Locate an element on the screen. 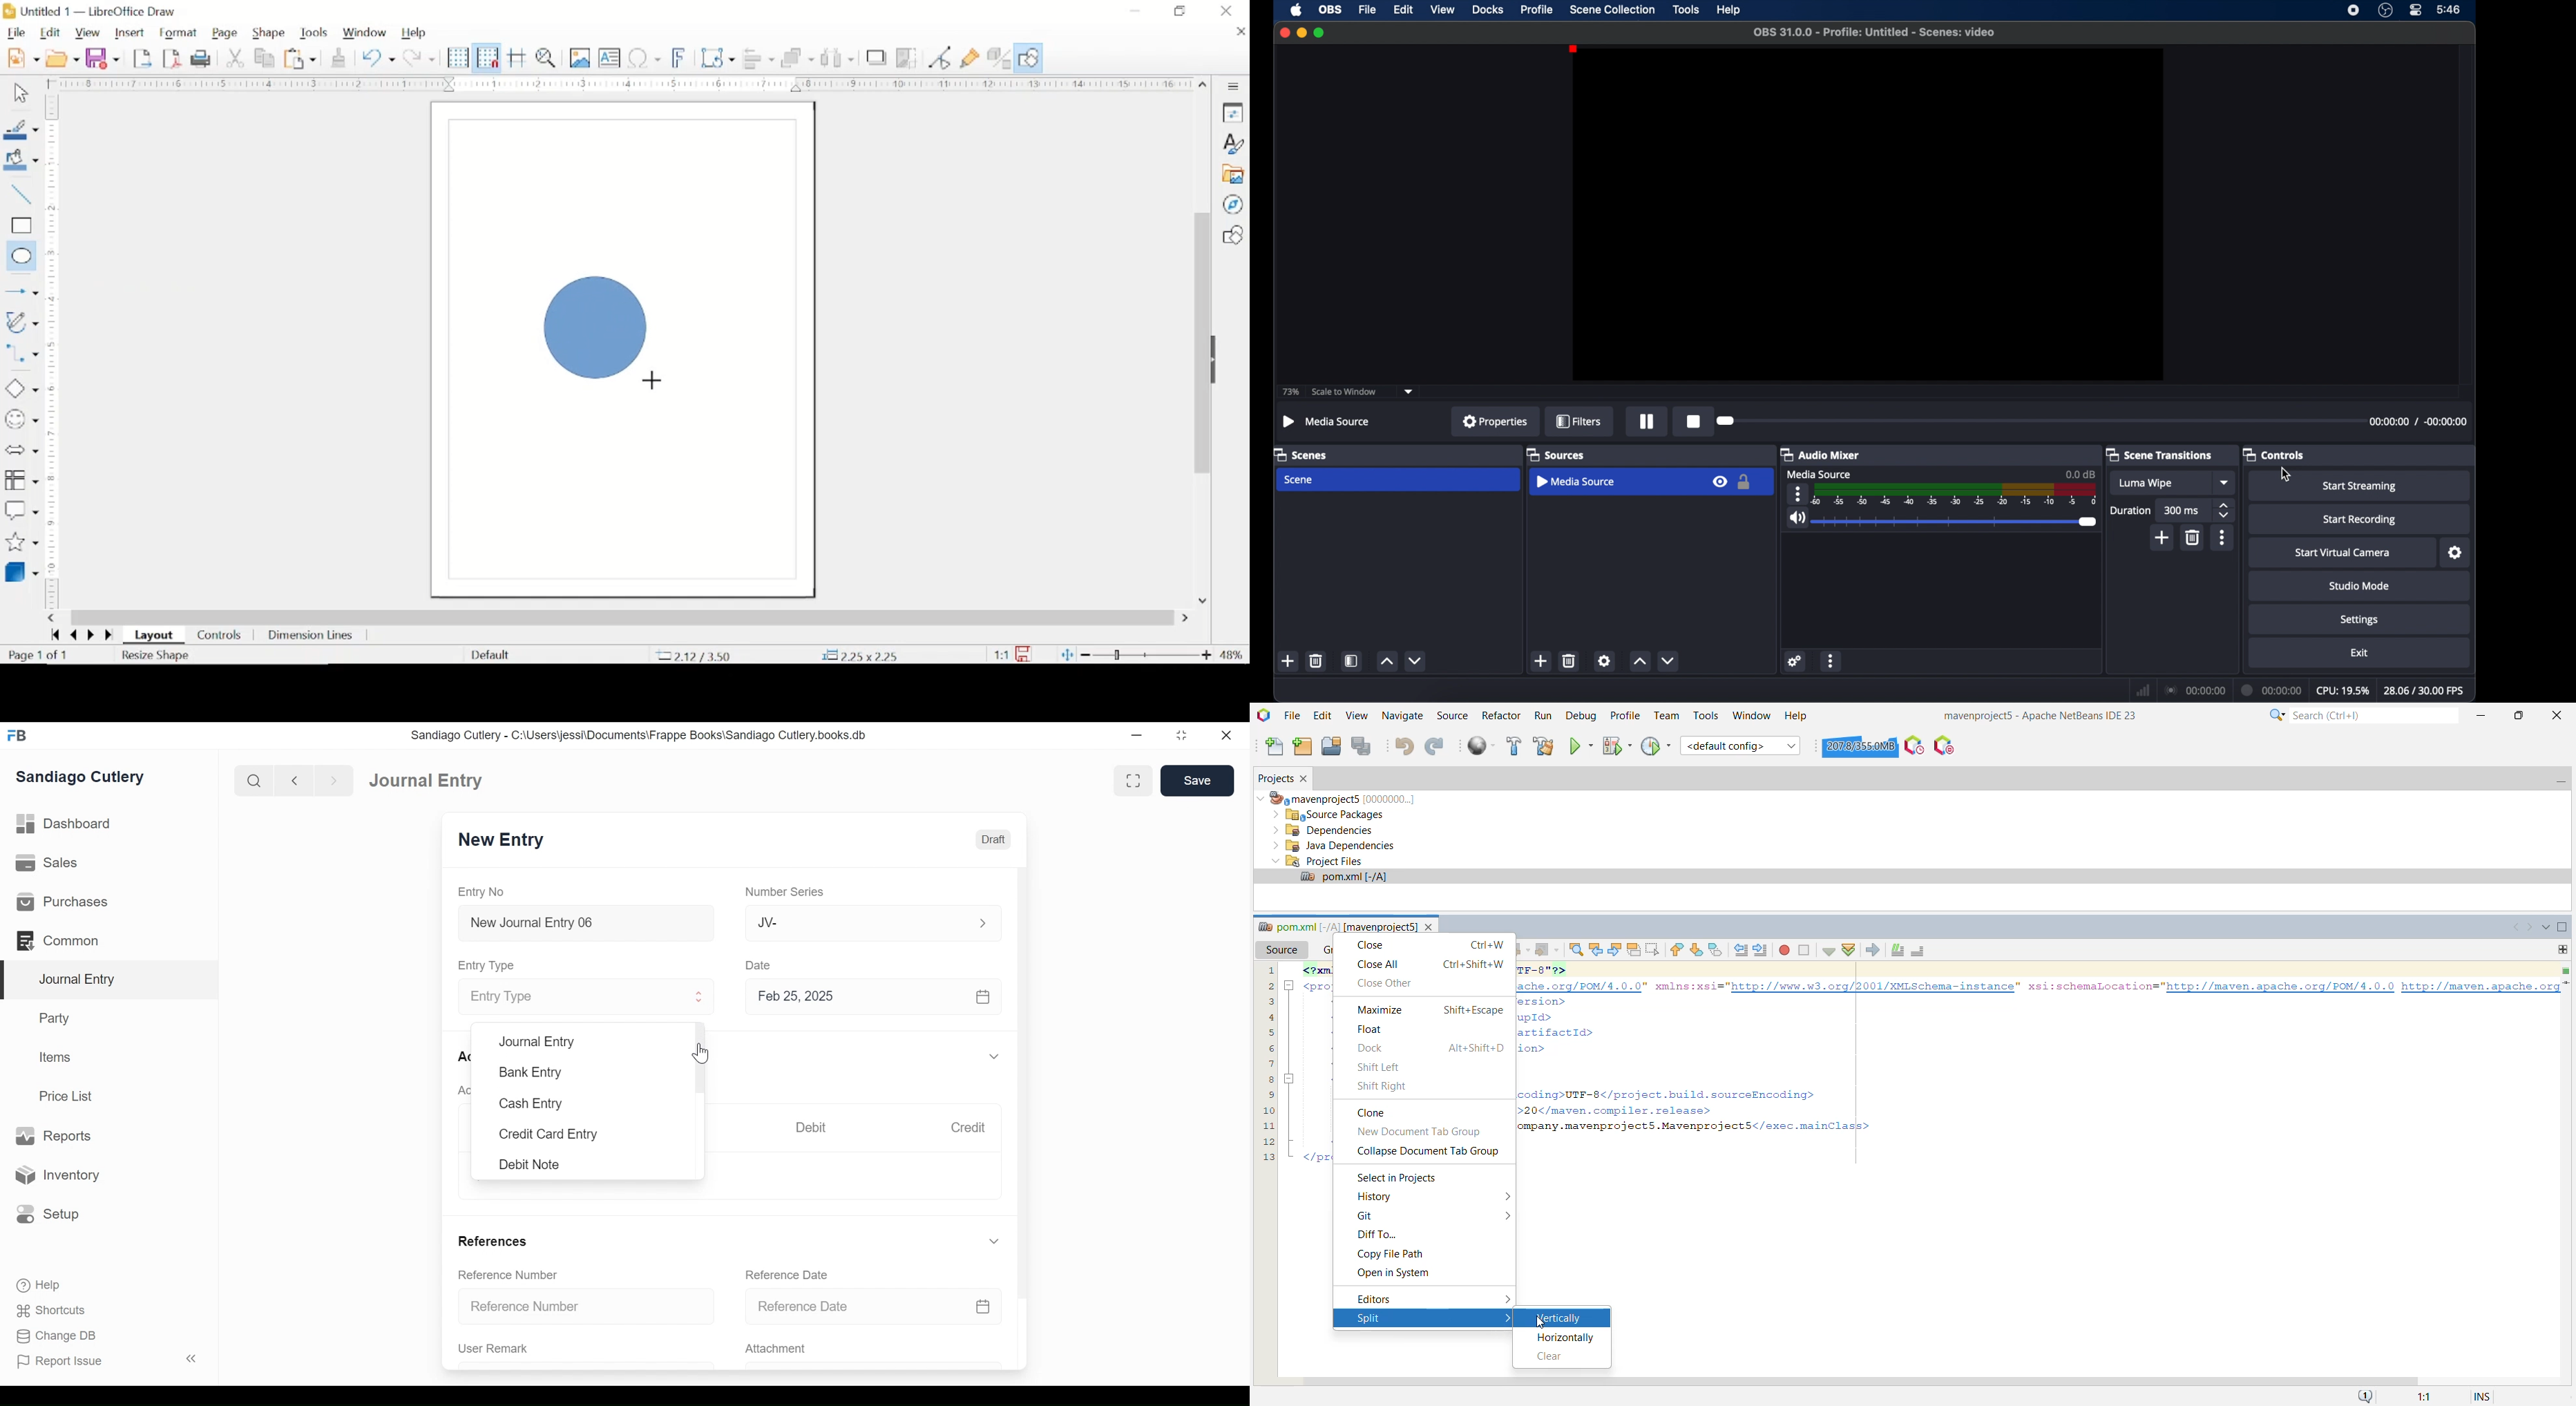 The width and height of the screenshot is (2576, 1428). clone formatting is located at coordinates (337, 58).